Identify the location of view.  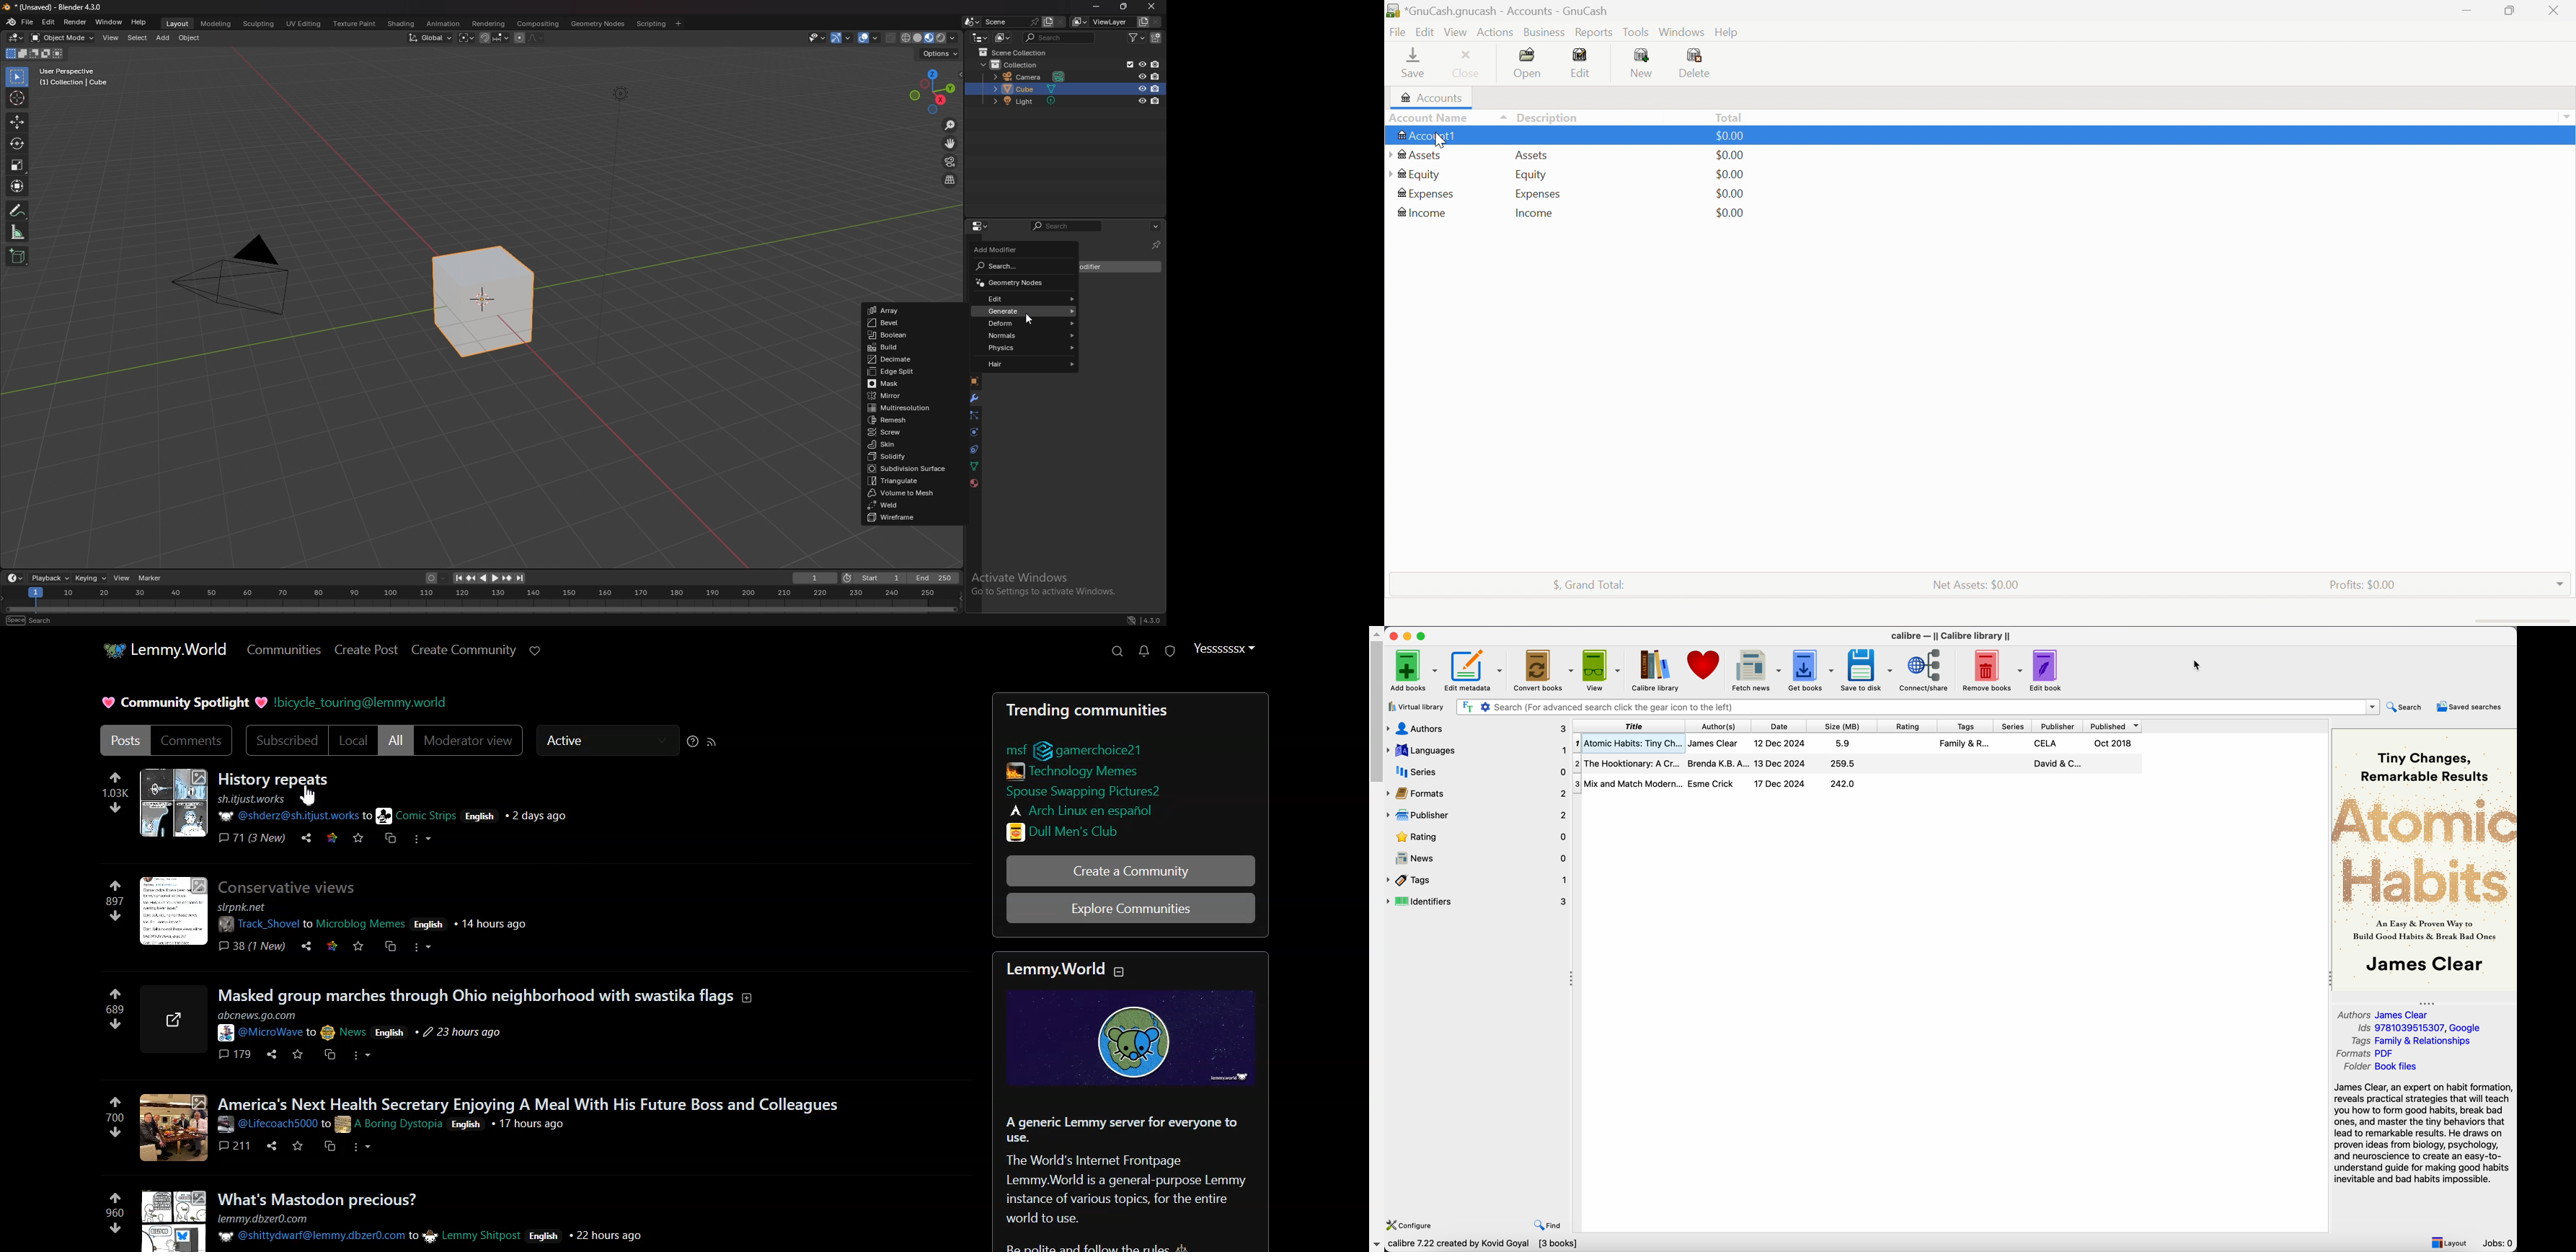
(1601, 670).